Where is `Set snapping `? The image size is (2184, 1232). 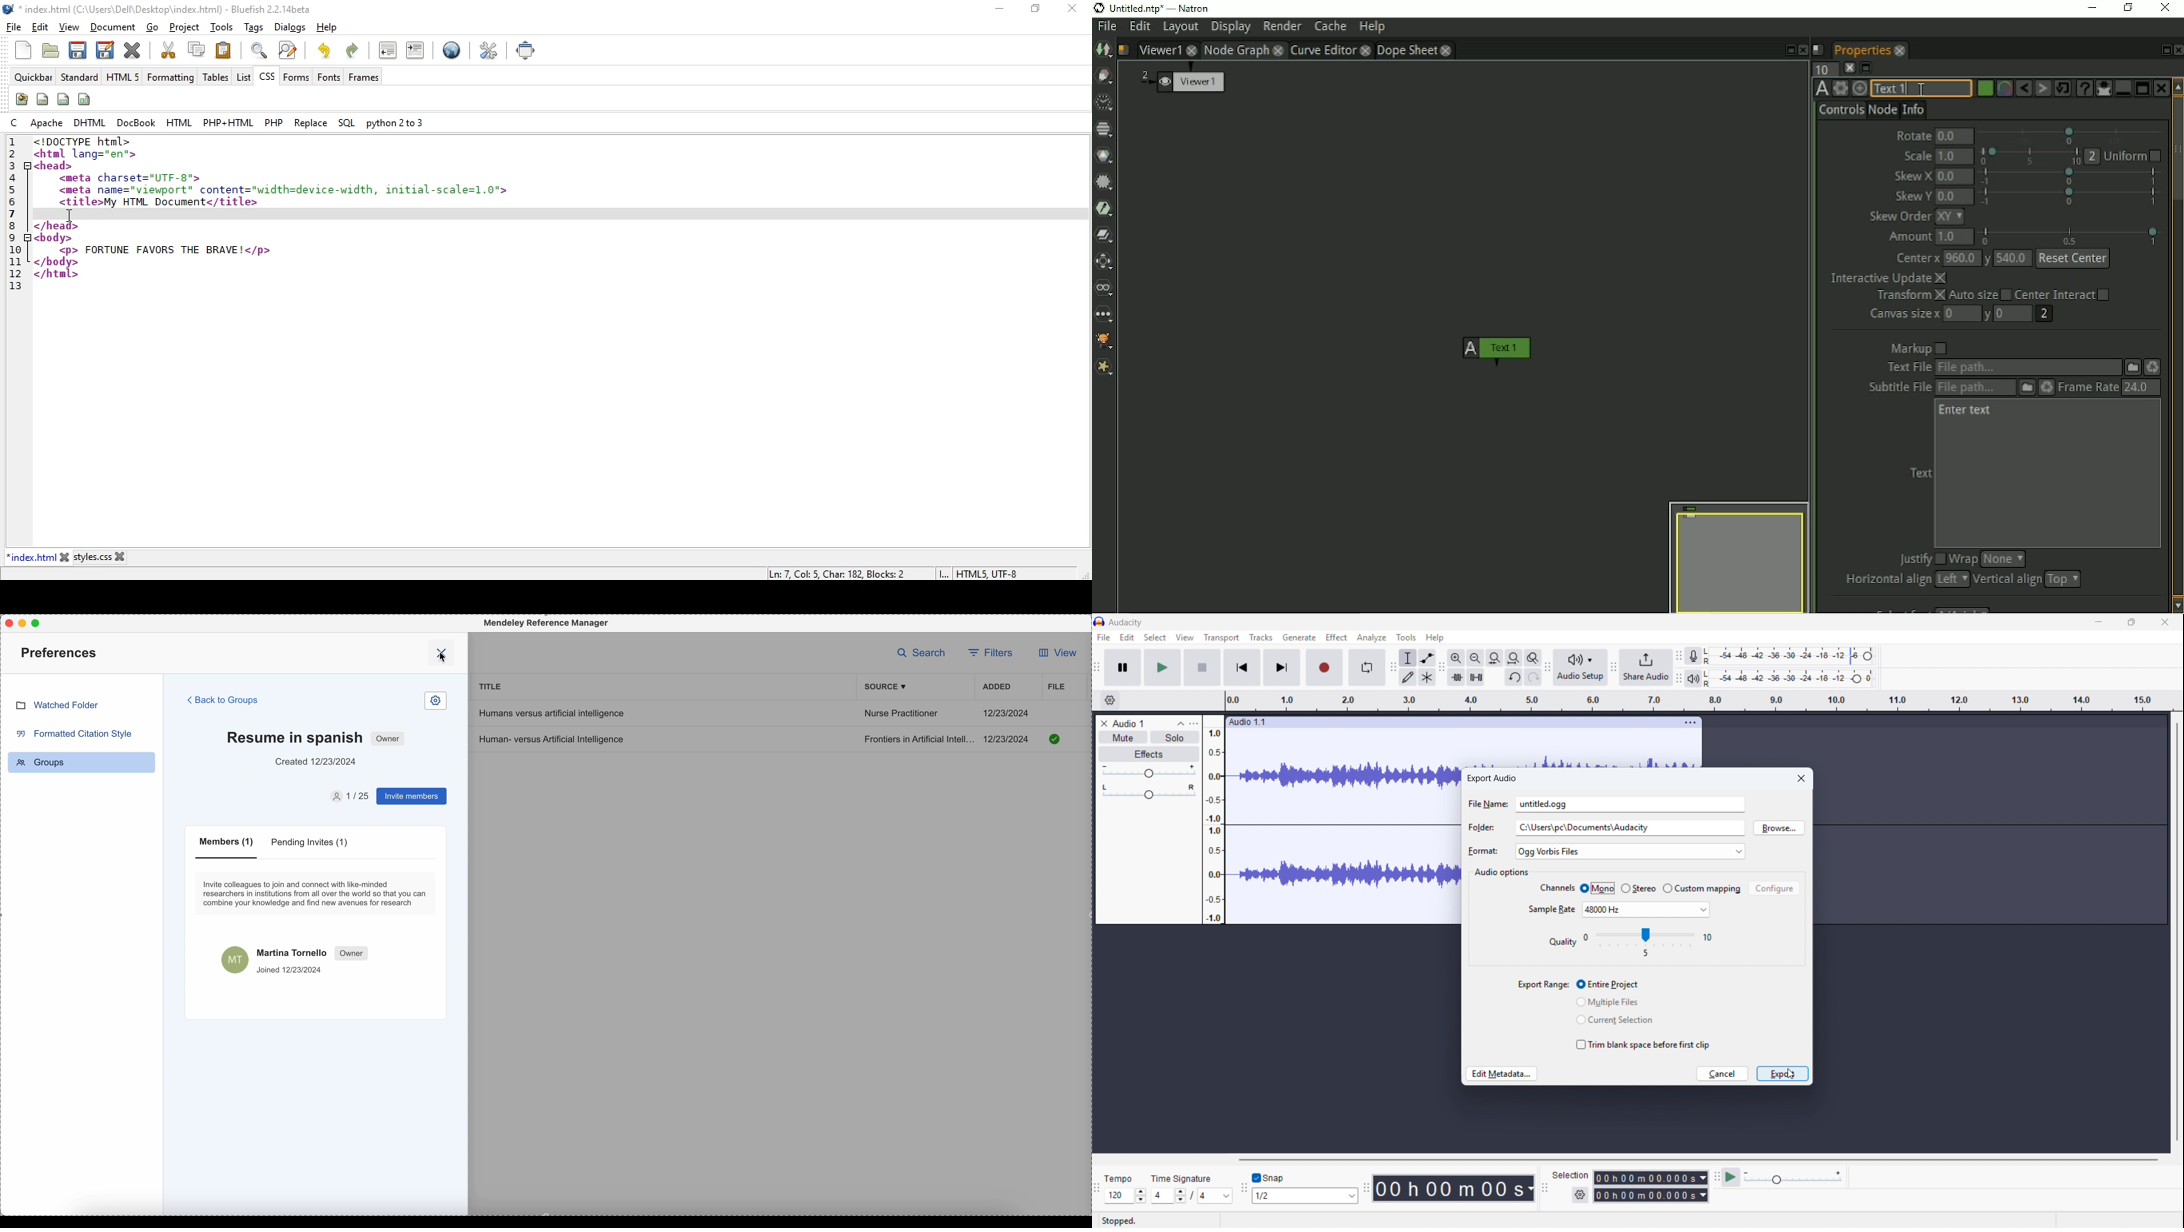
Set snapping  is located at coordinates (1305, 1196).